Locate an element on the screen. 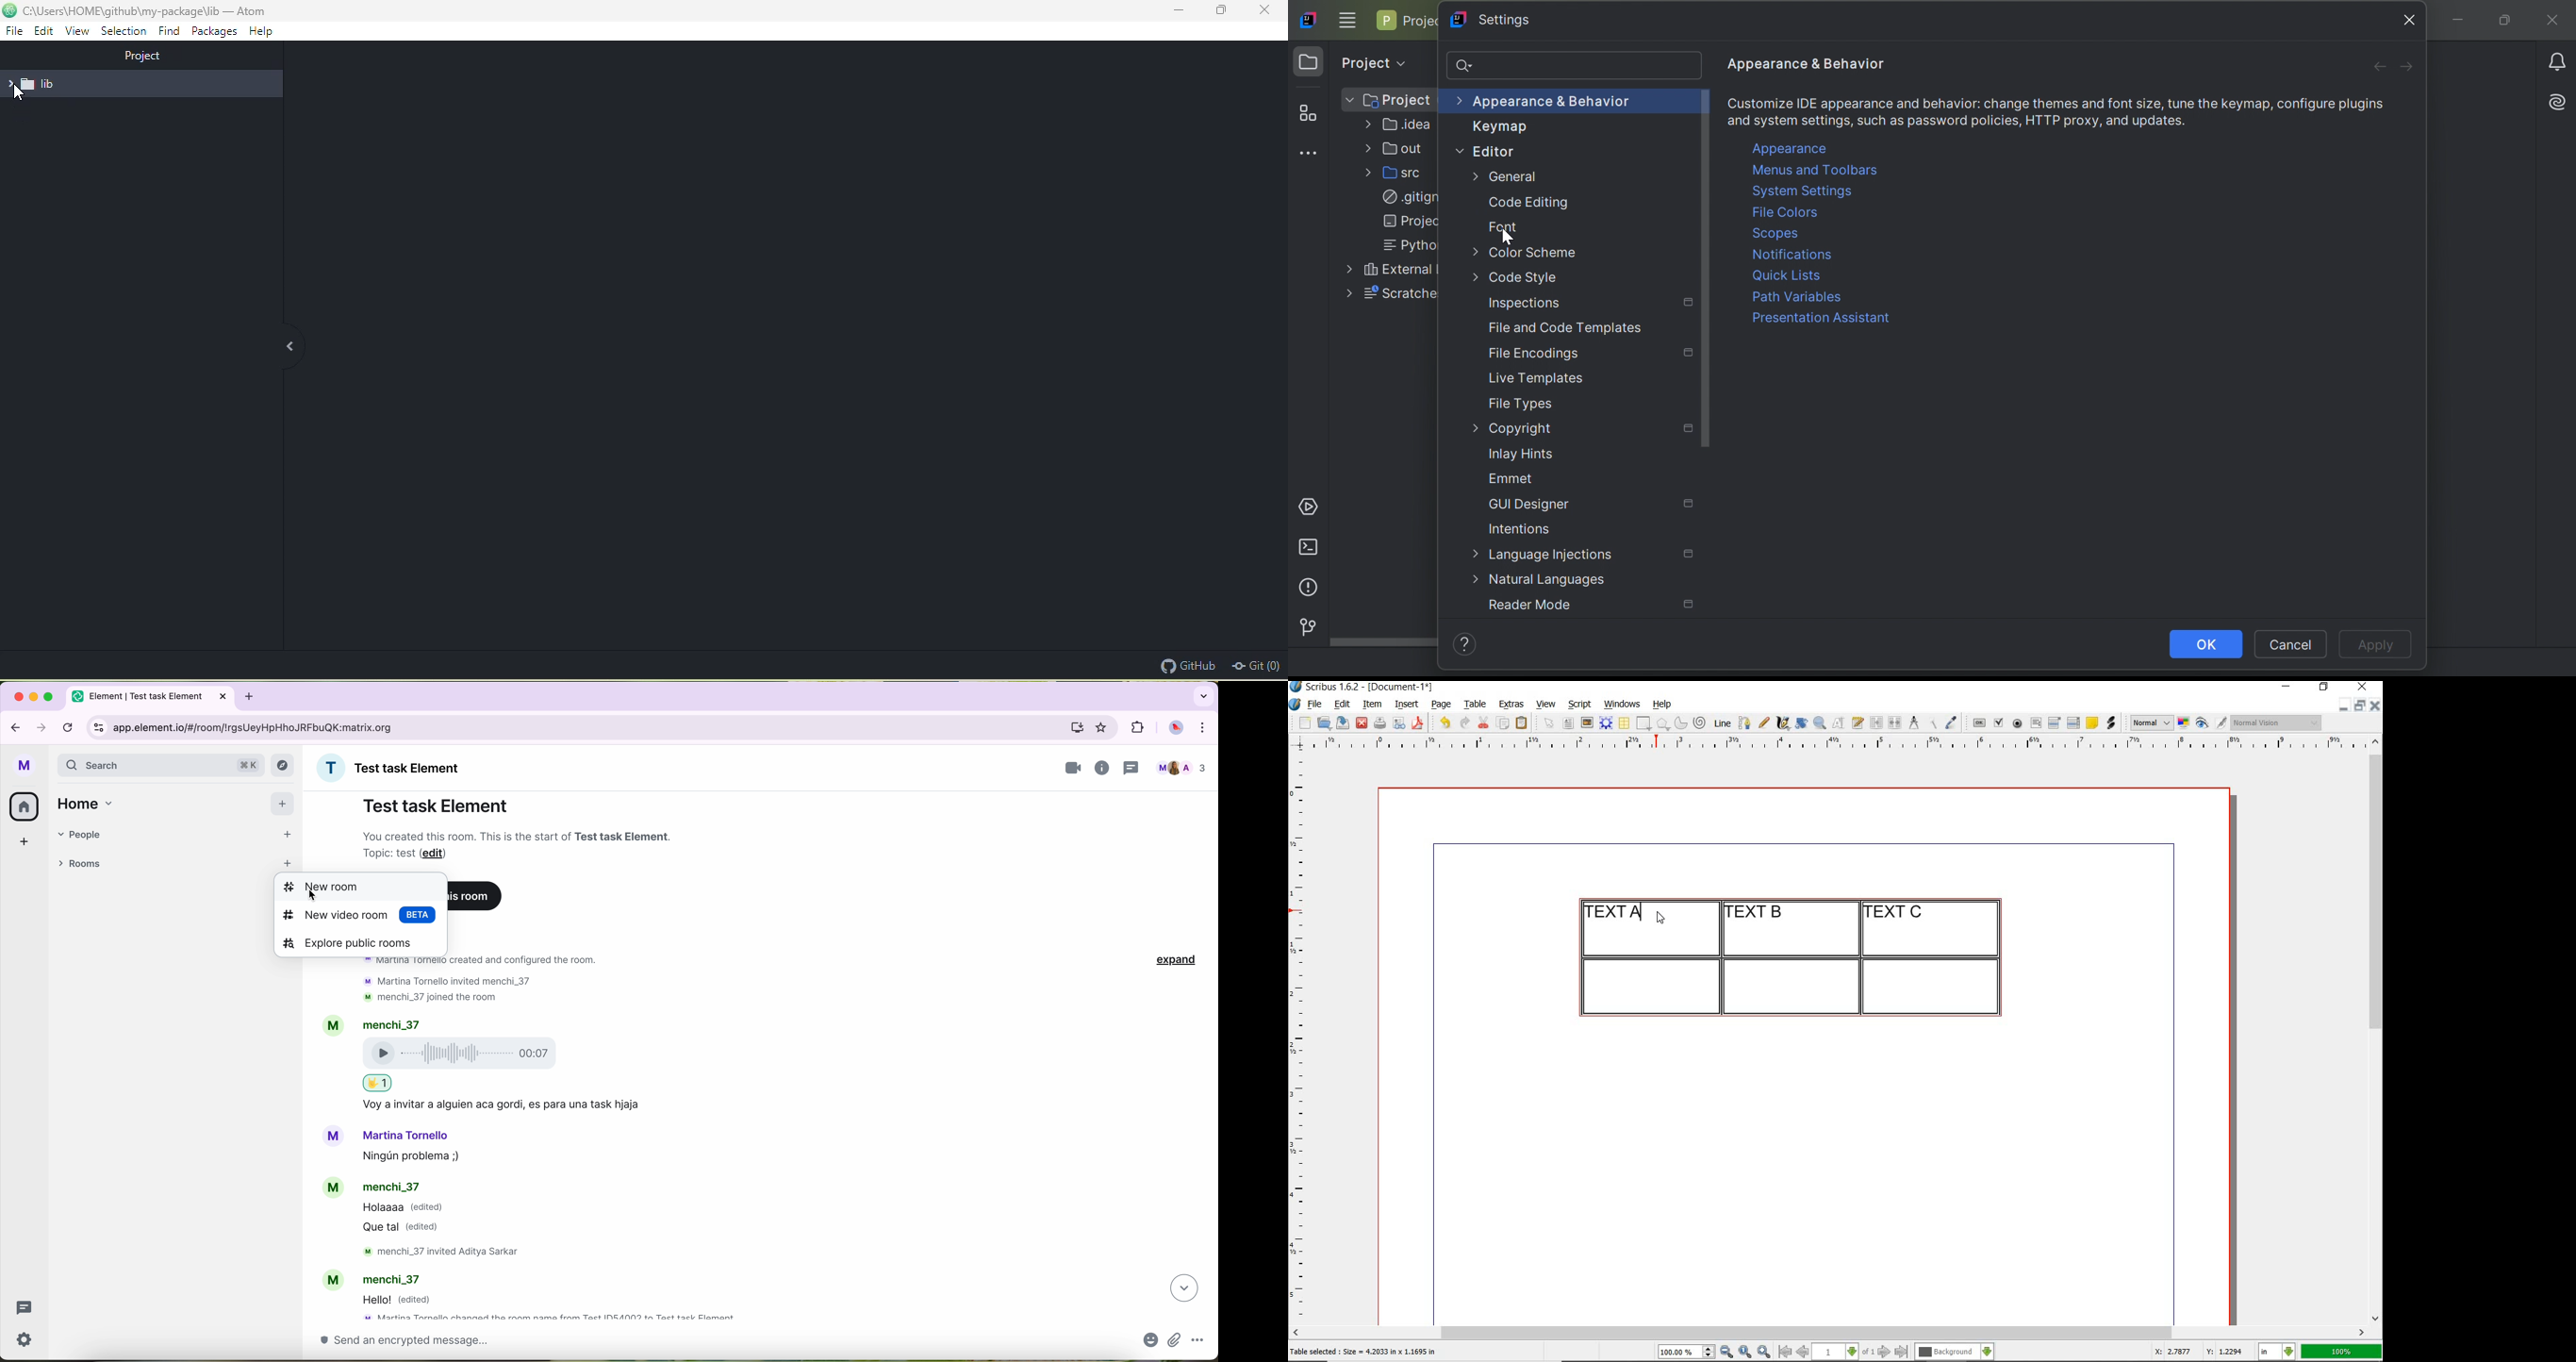 The height and width of the screenshot is (1372, 2576). message is located at coordinates (420, 1158).